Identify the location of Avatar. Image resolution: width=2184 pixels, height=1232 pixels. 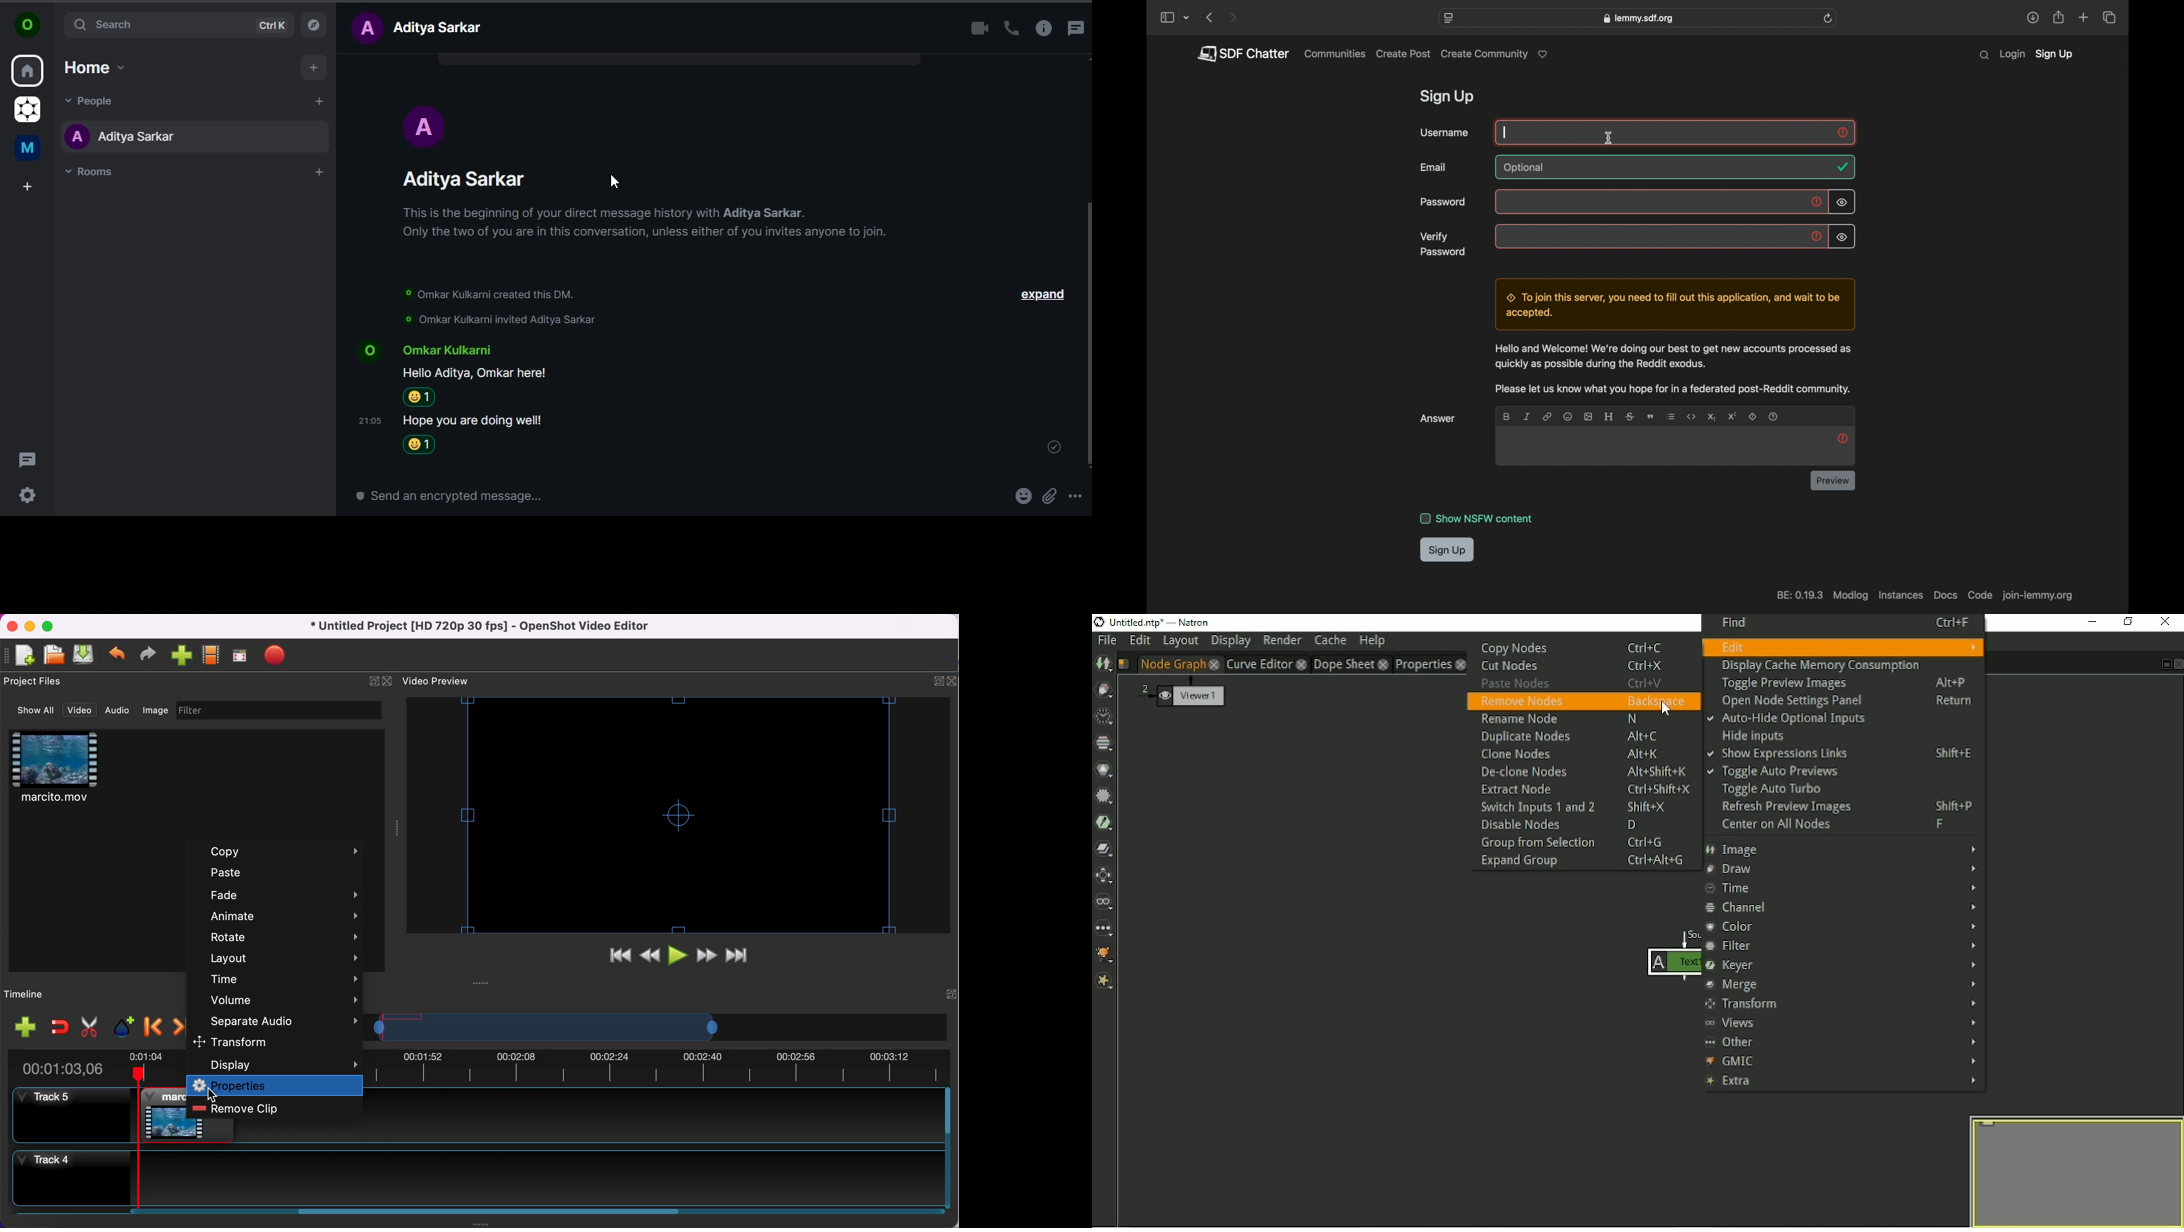
(425, 126).